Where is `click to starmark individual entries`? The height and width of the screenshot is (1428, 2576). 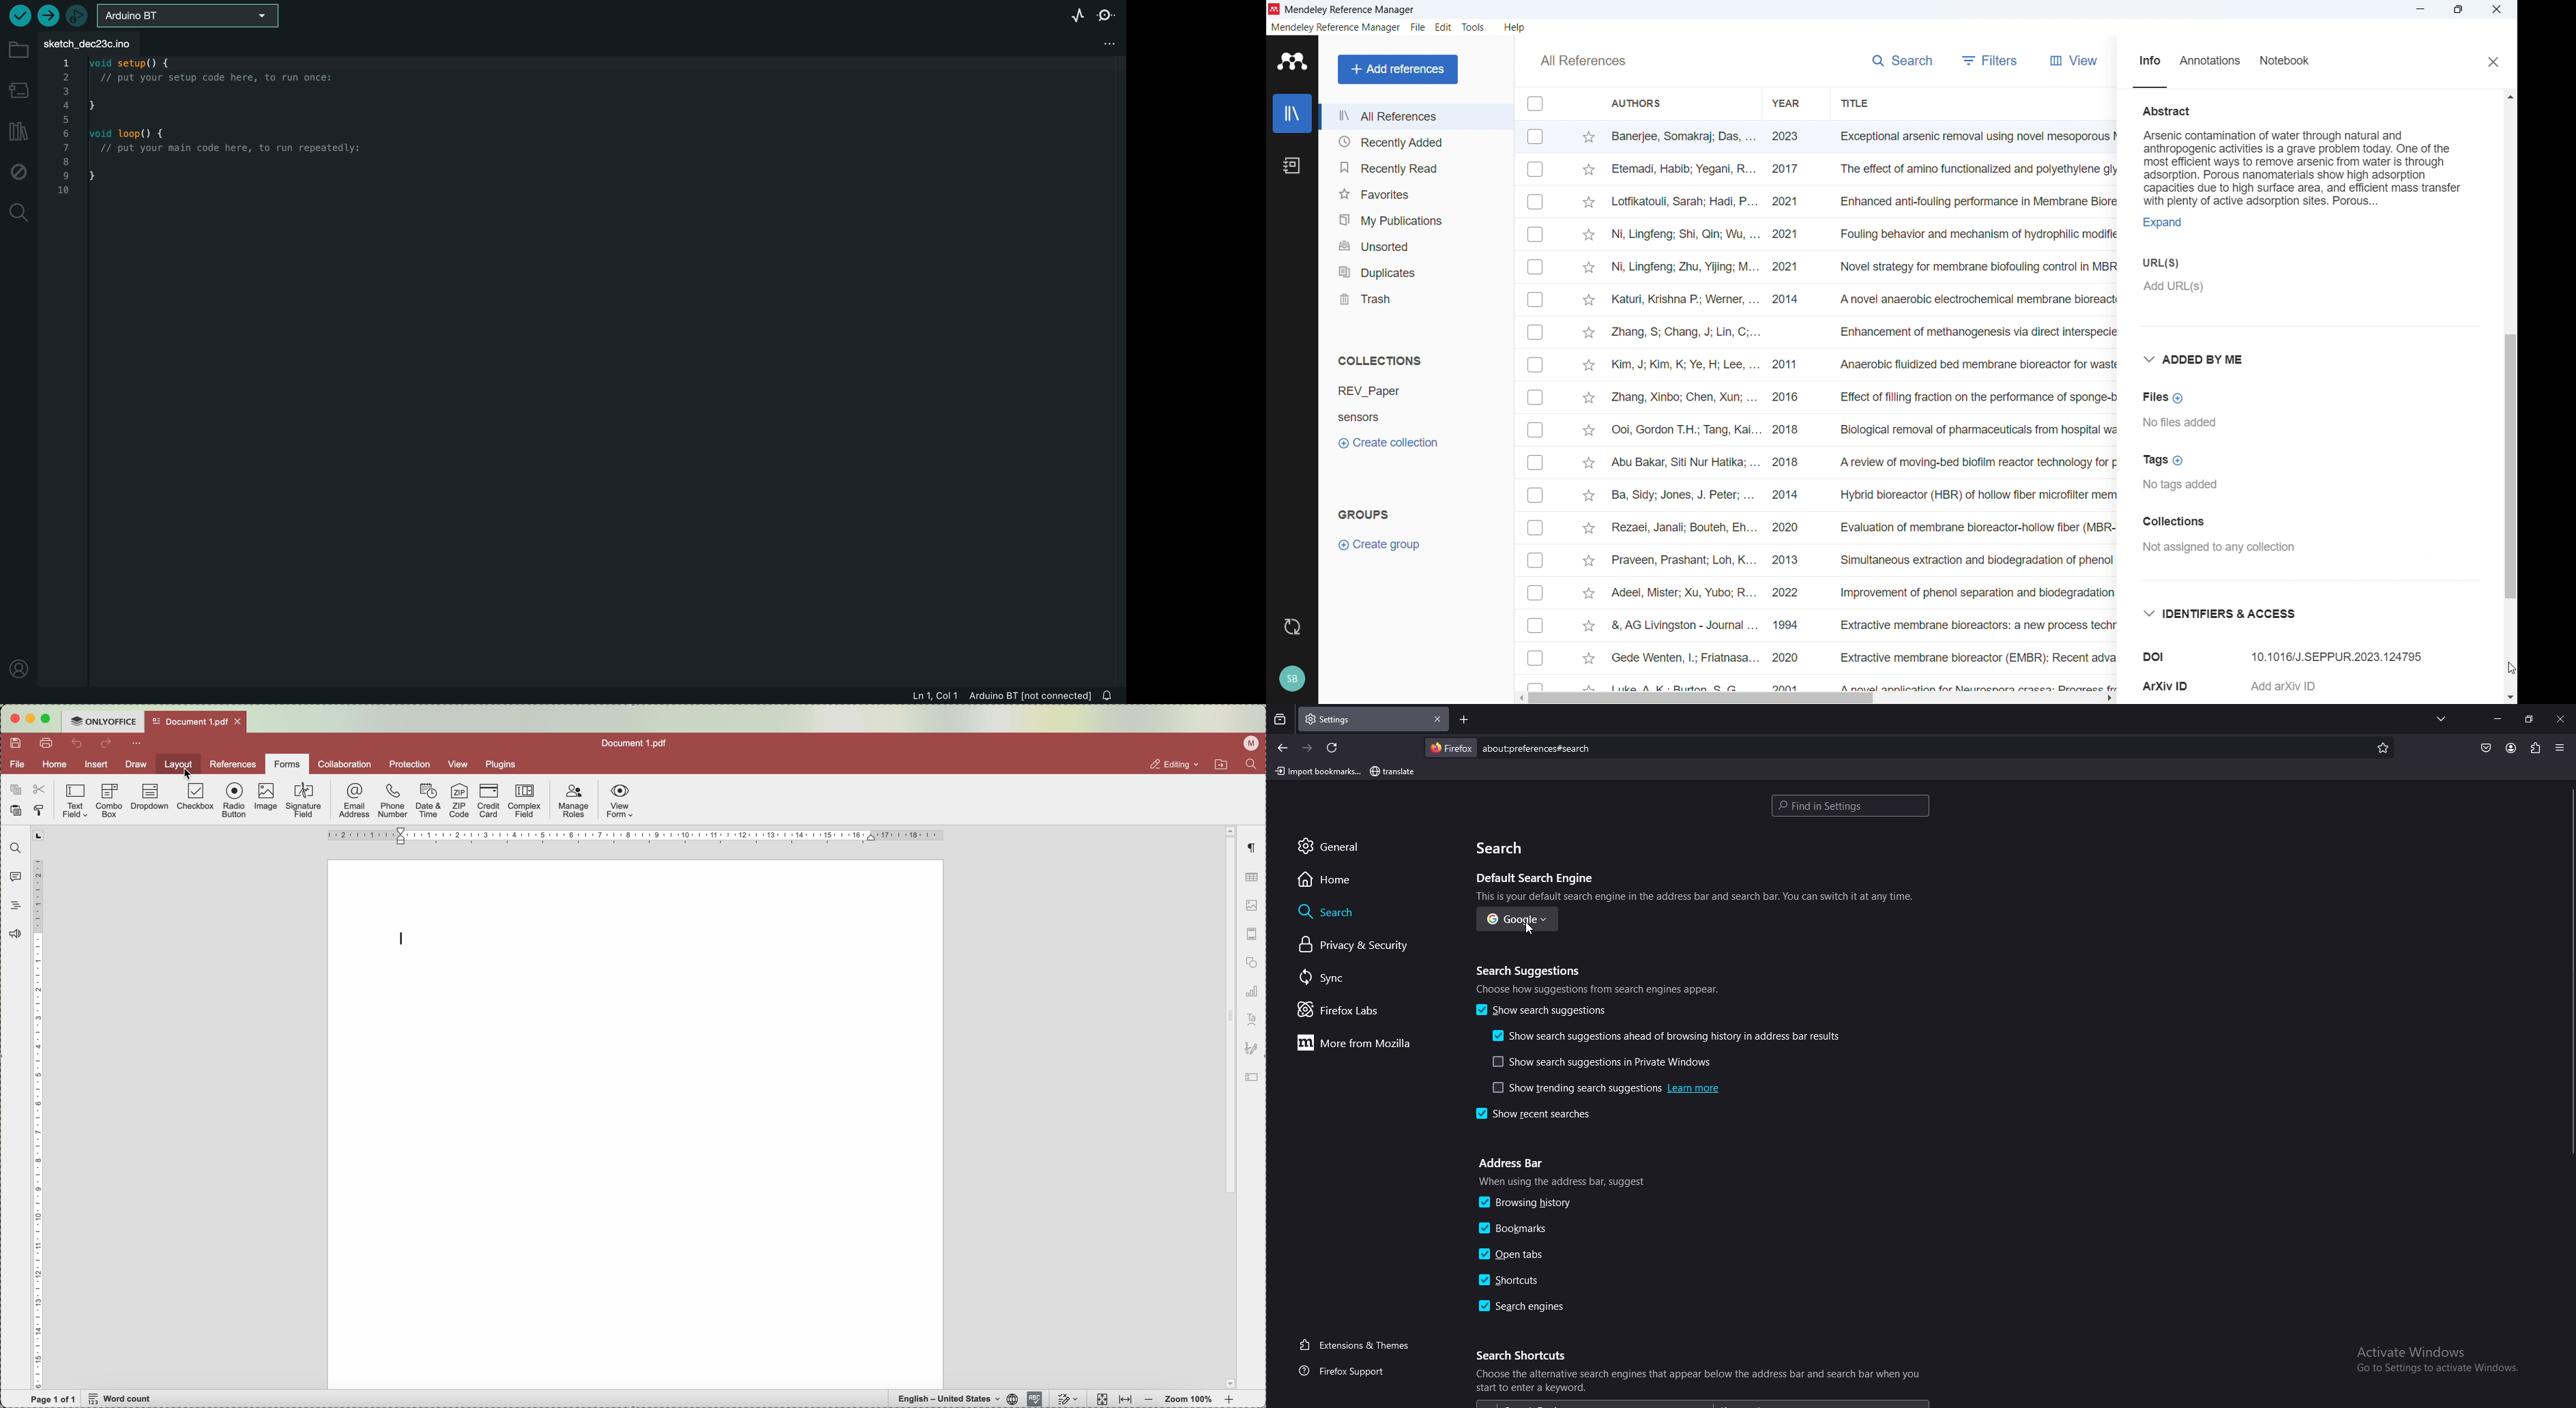
click to starmark individual entries is located at coordinates (1589, 497).